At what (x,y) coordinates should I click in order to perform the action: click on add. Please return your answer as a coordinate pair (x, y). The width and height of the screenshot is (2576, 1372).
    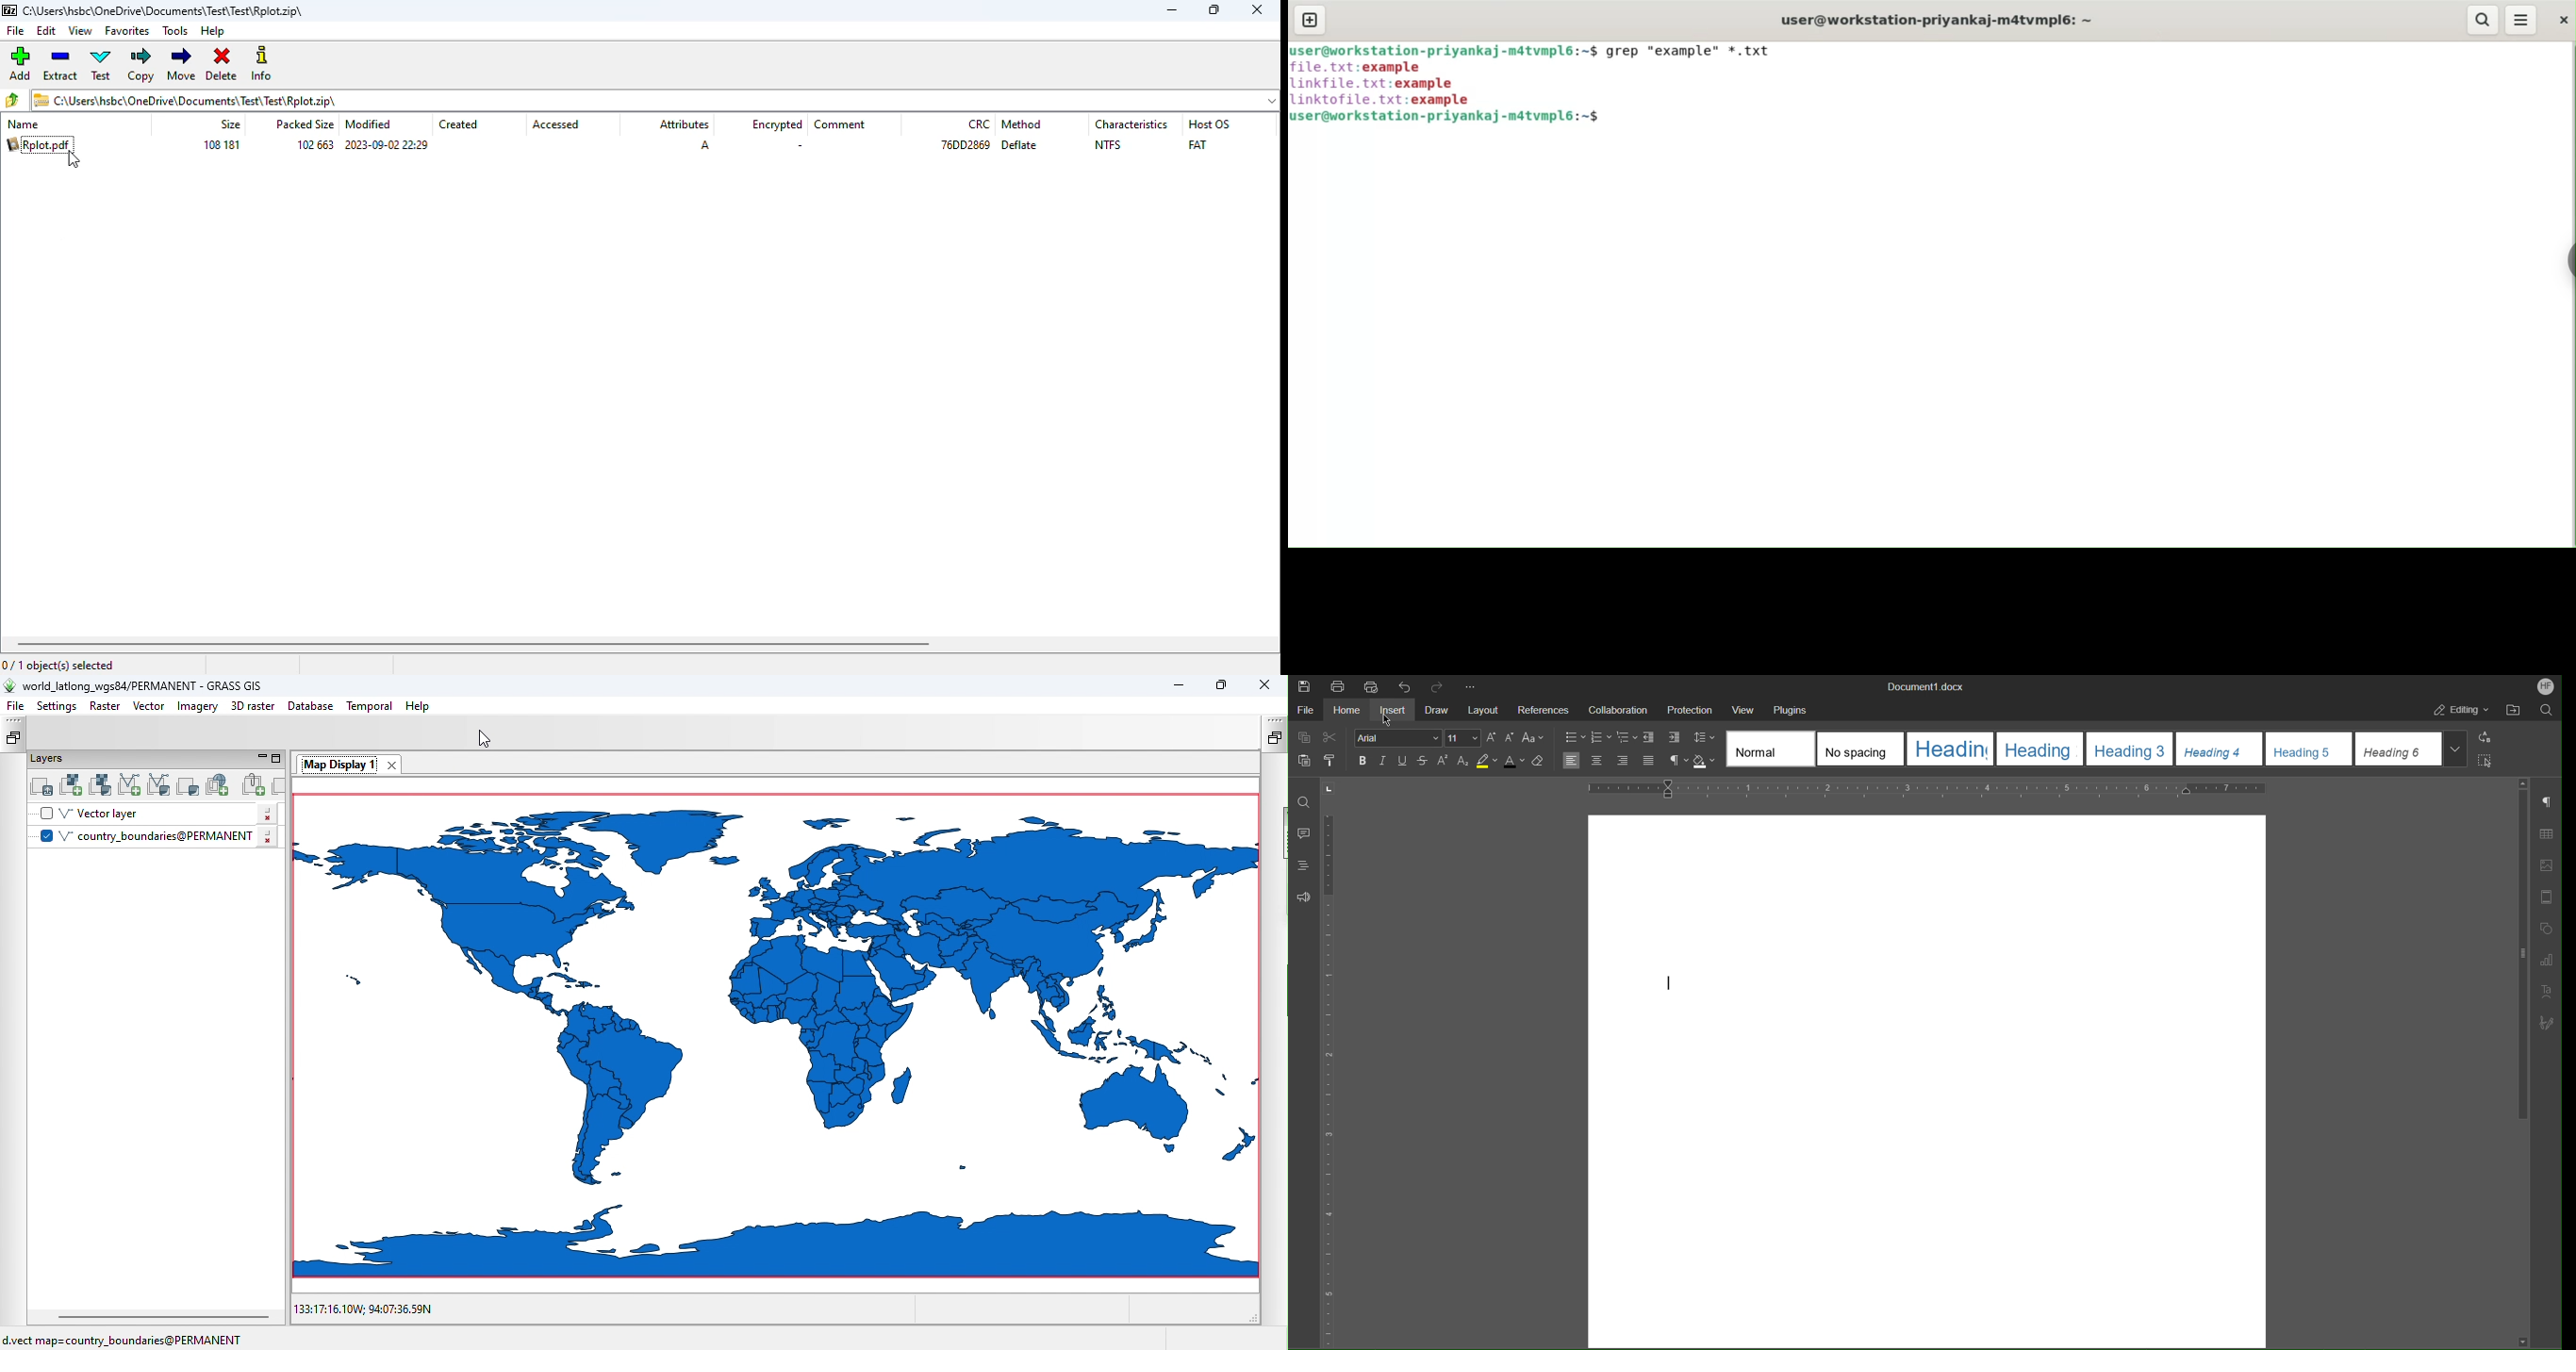
    Looking at the image, I should click on (21, 64).